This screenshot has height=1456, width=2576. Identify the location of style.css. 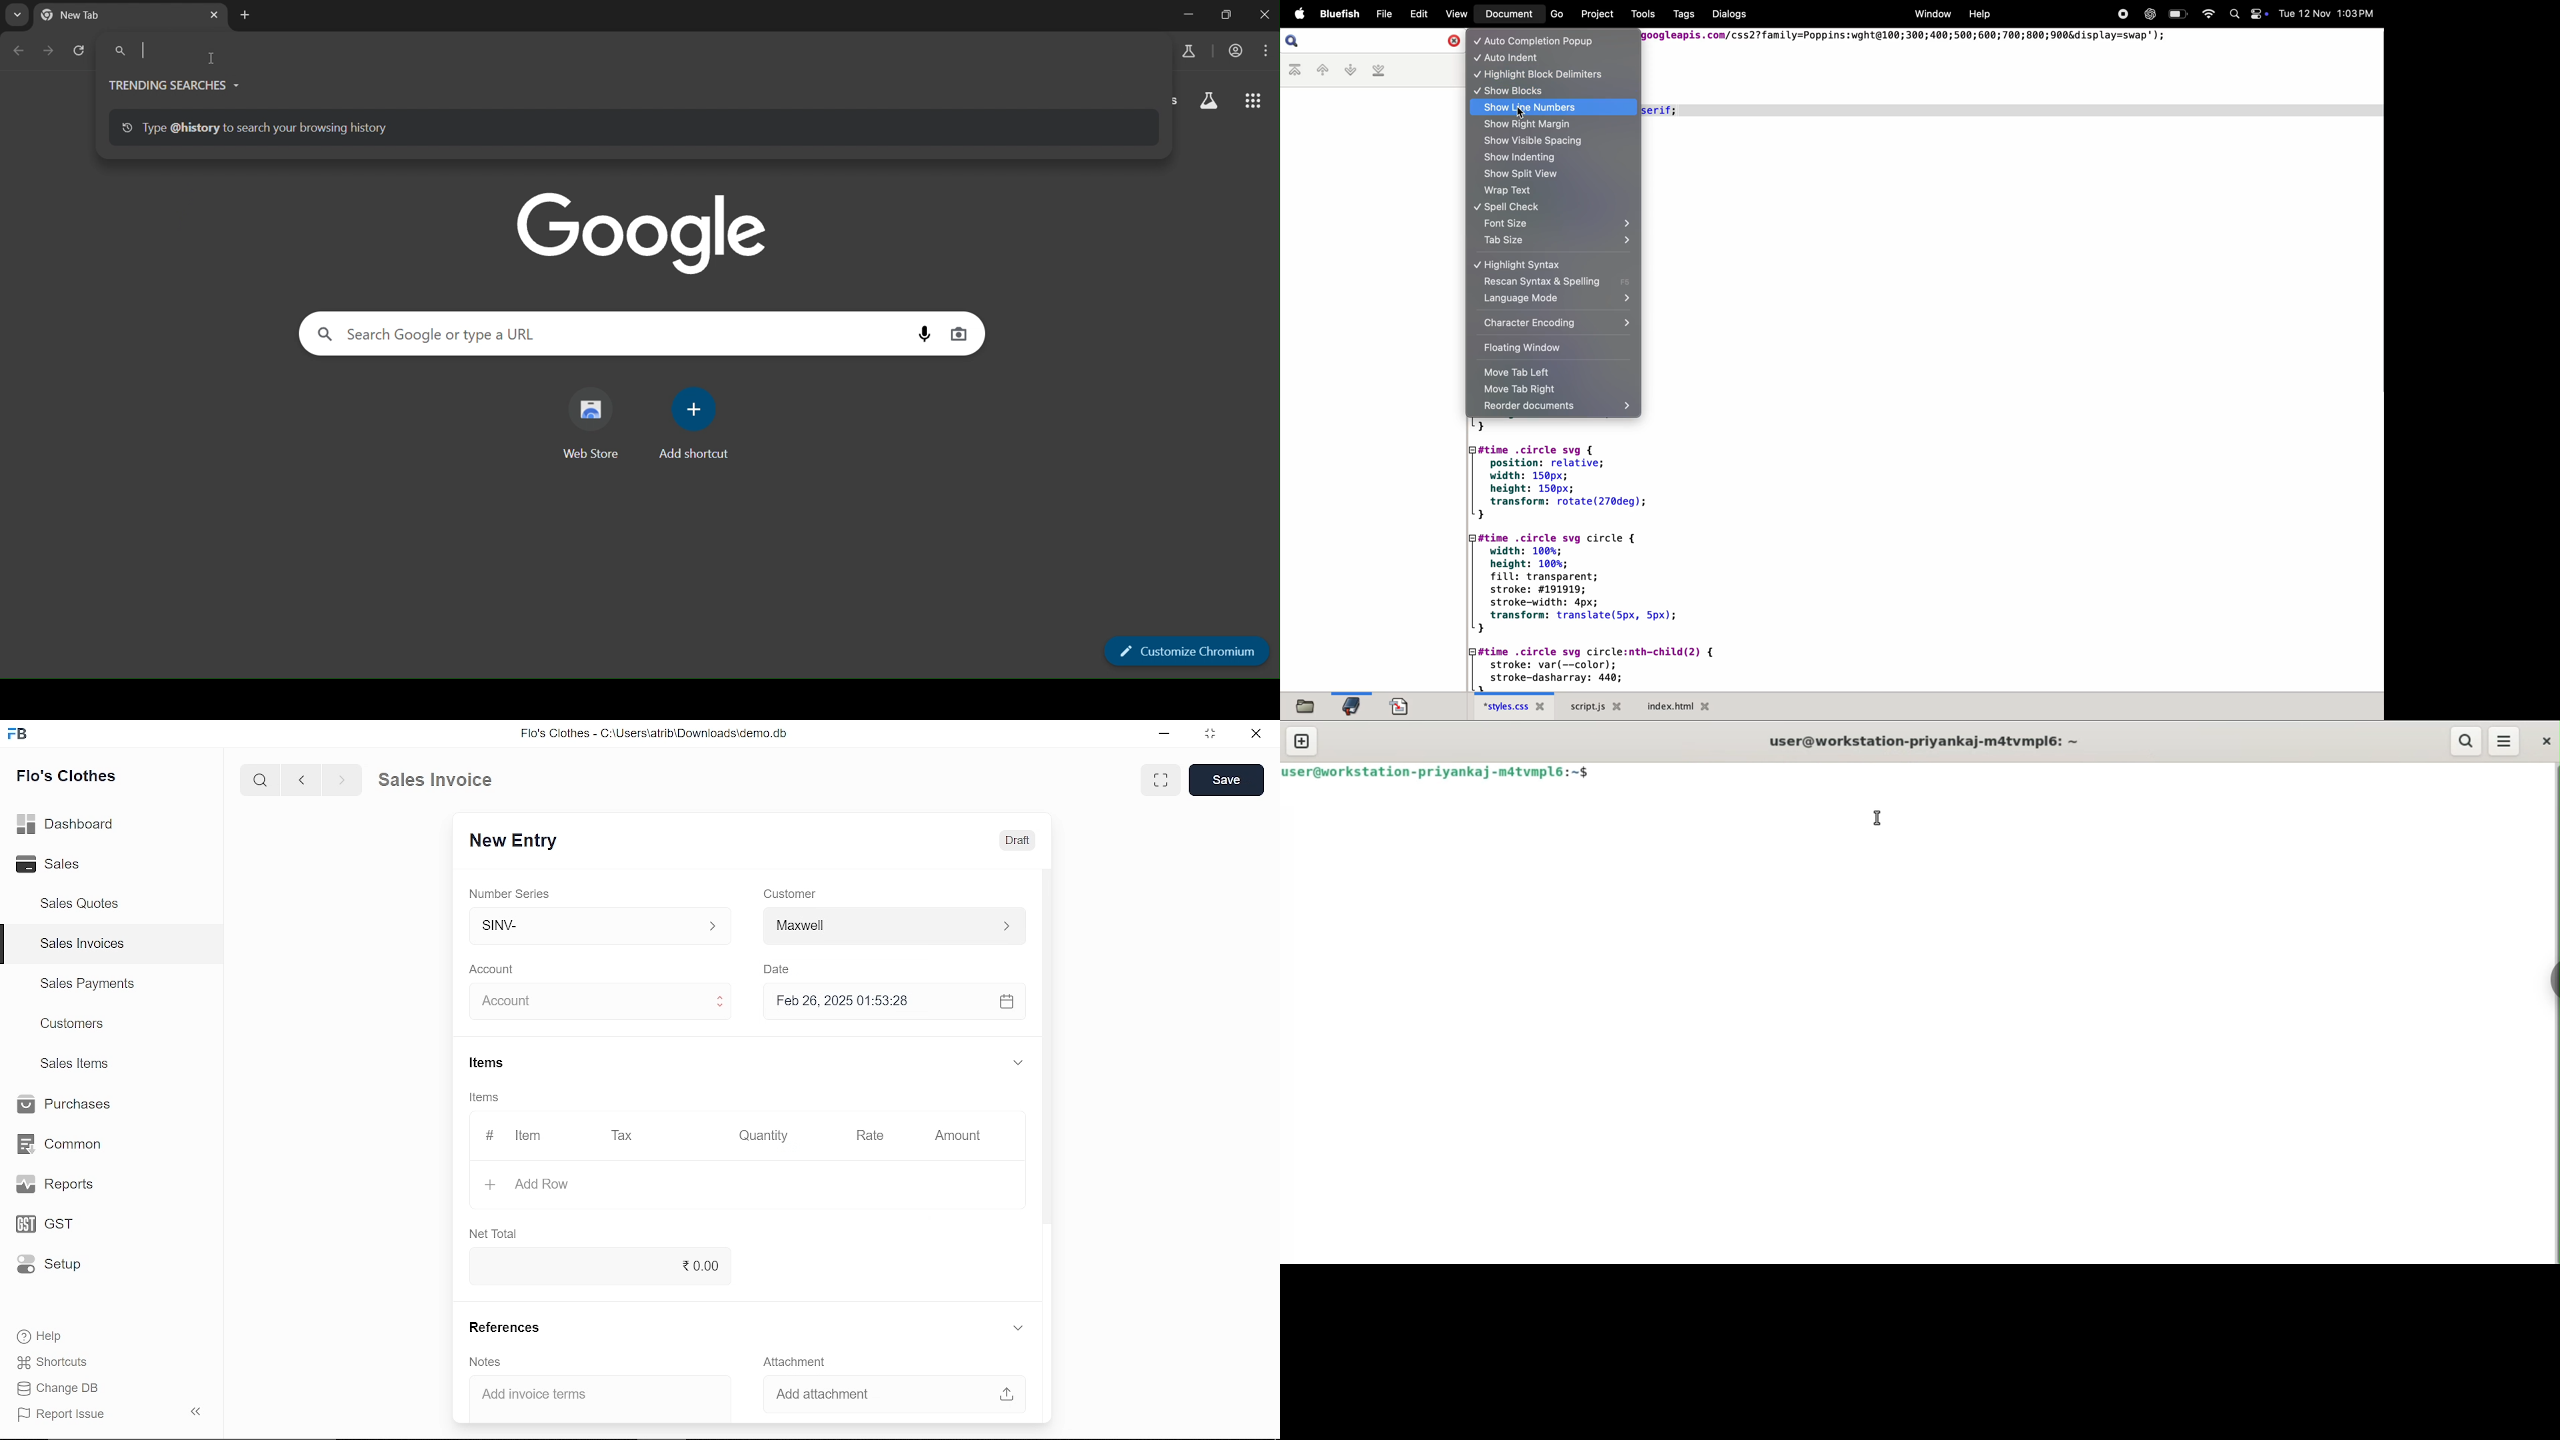
(1517, 706).